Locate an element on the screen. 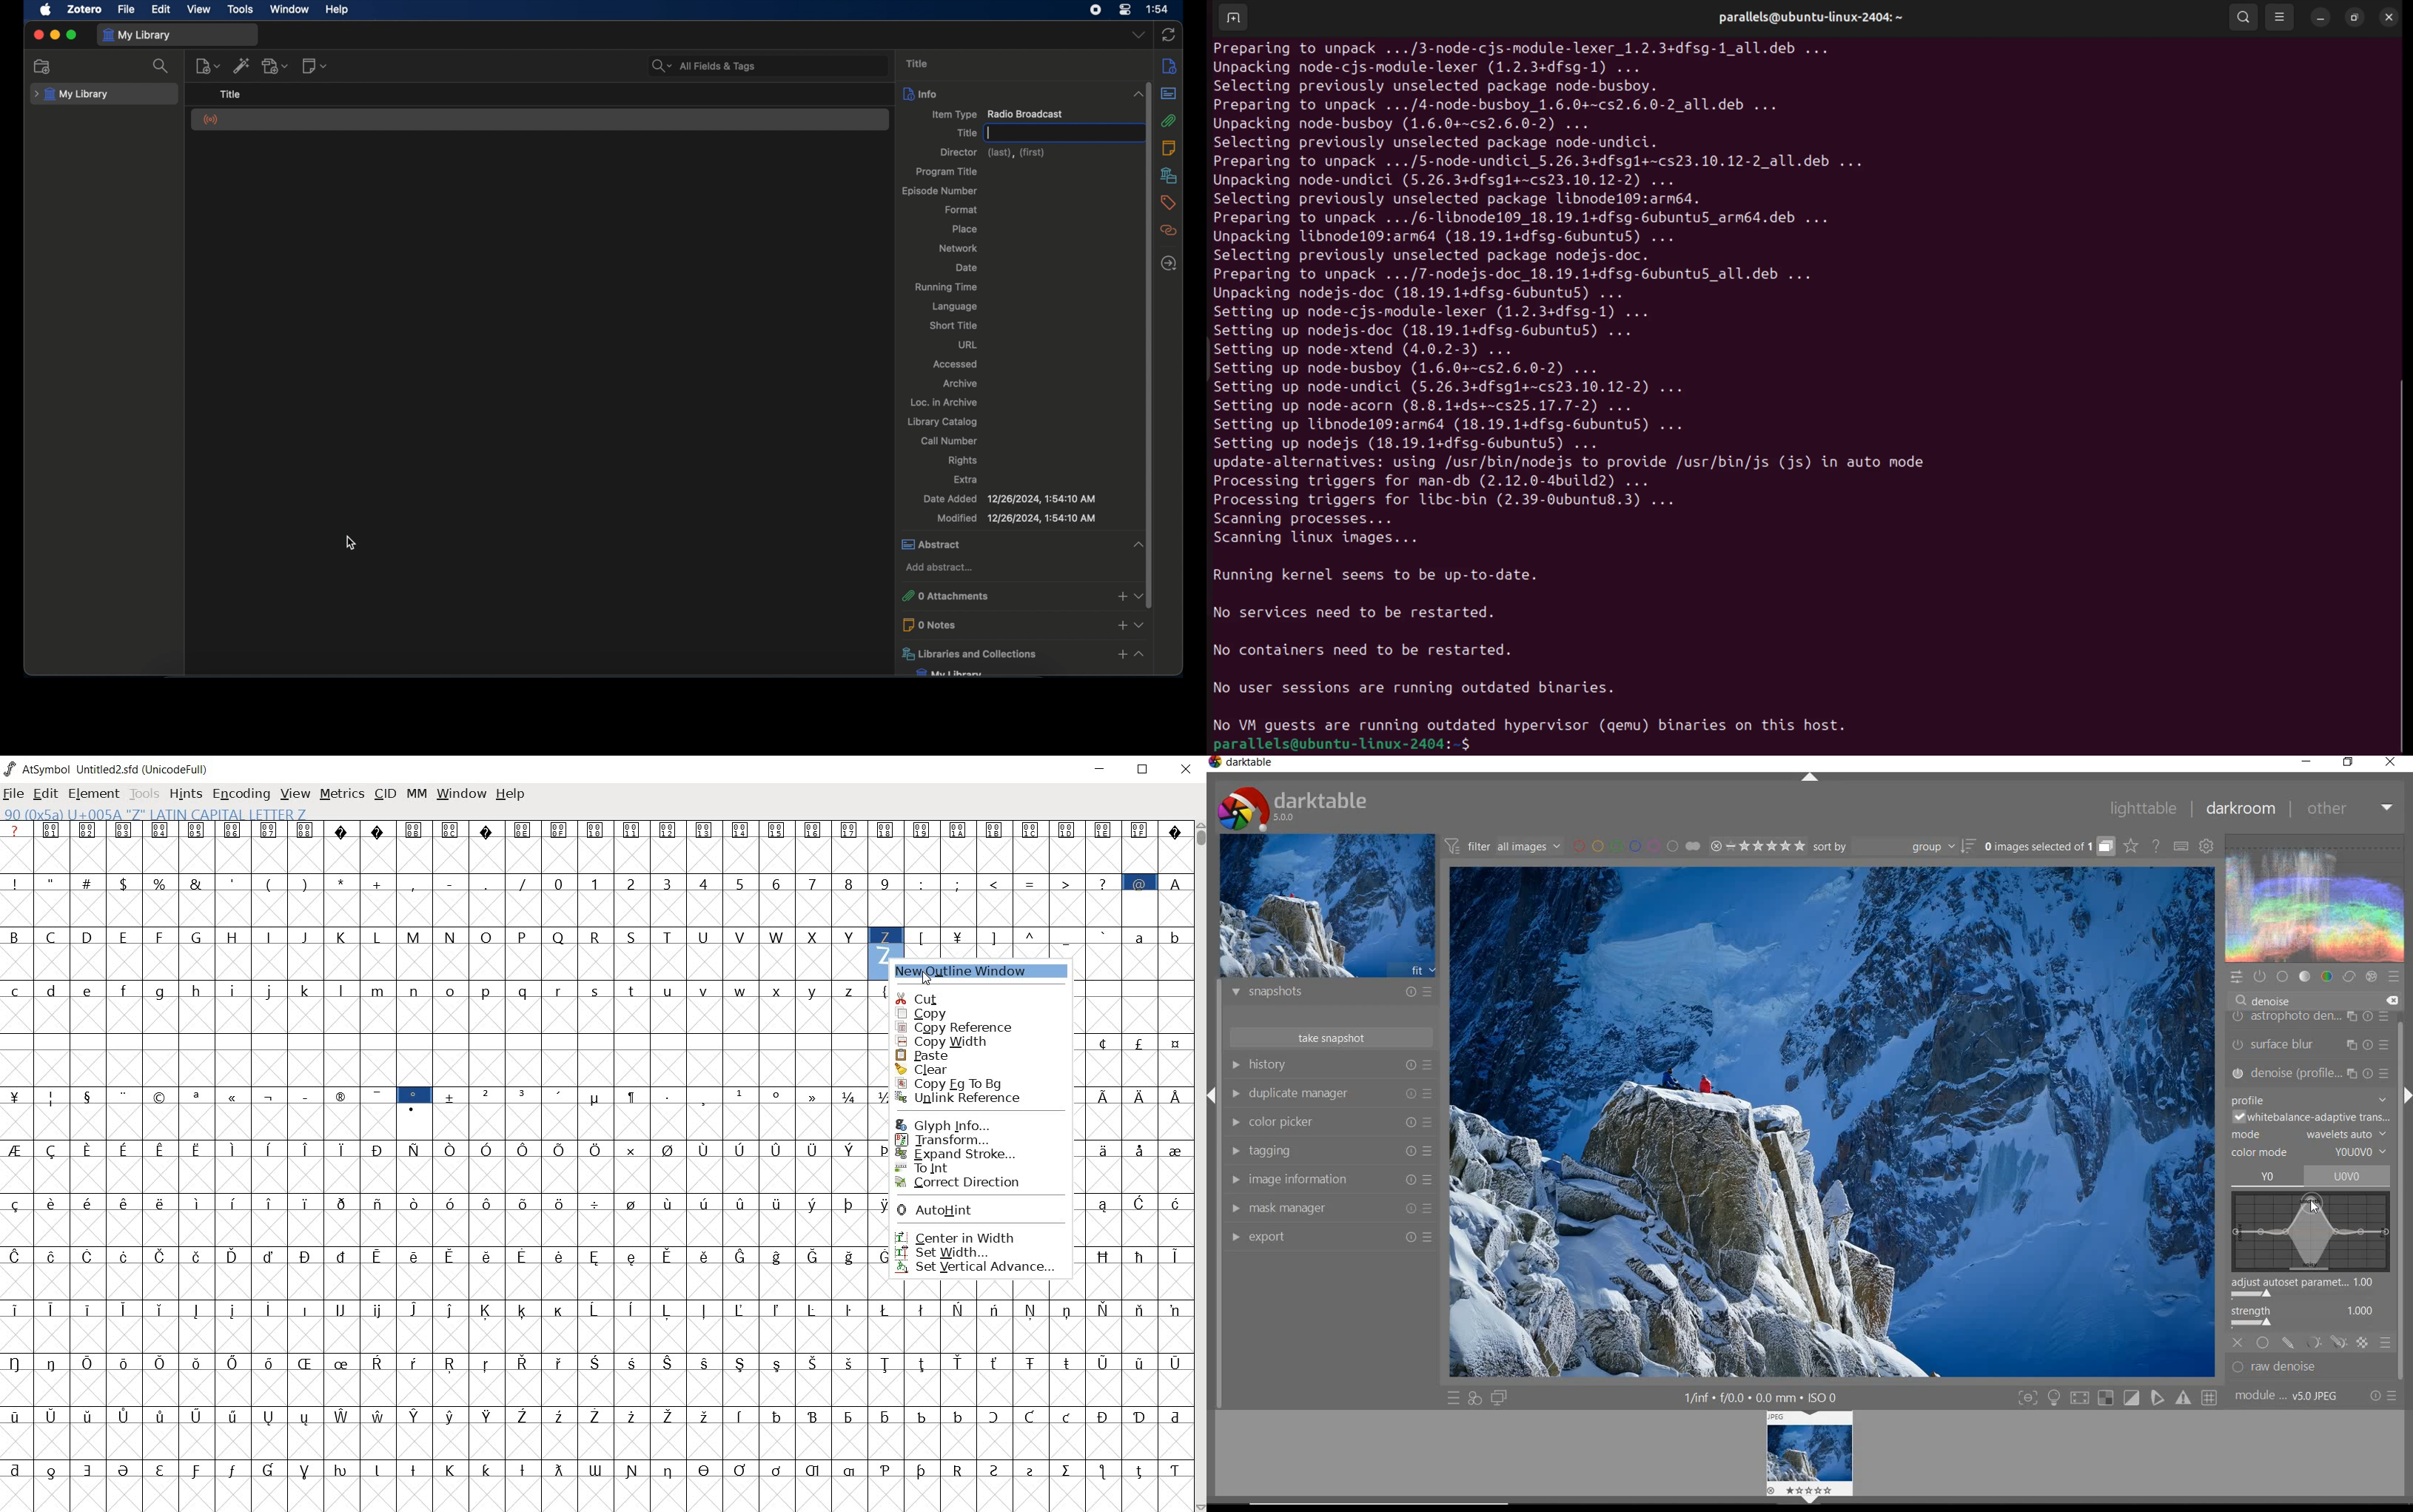 This screenshot has width=2436, height=1512. parallels@ubuntu-linux-2404: ~$ is located at coordinates (1343, 747).